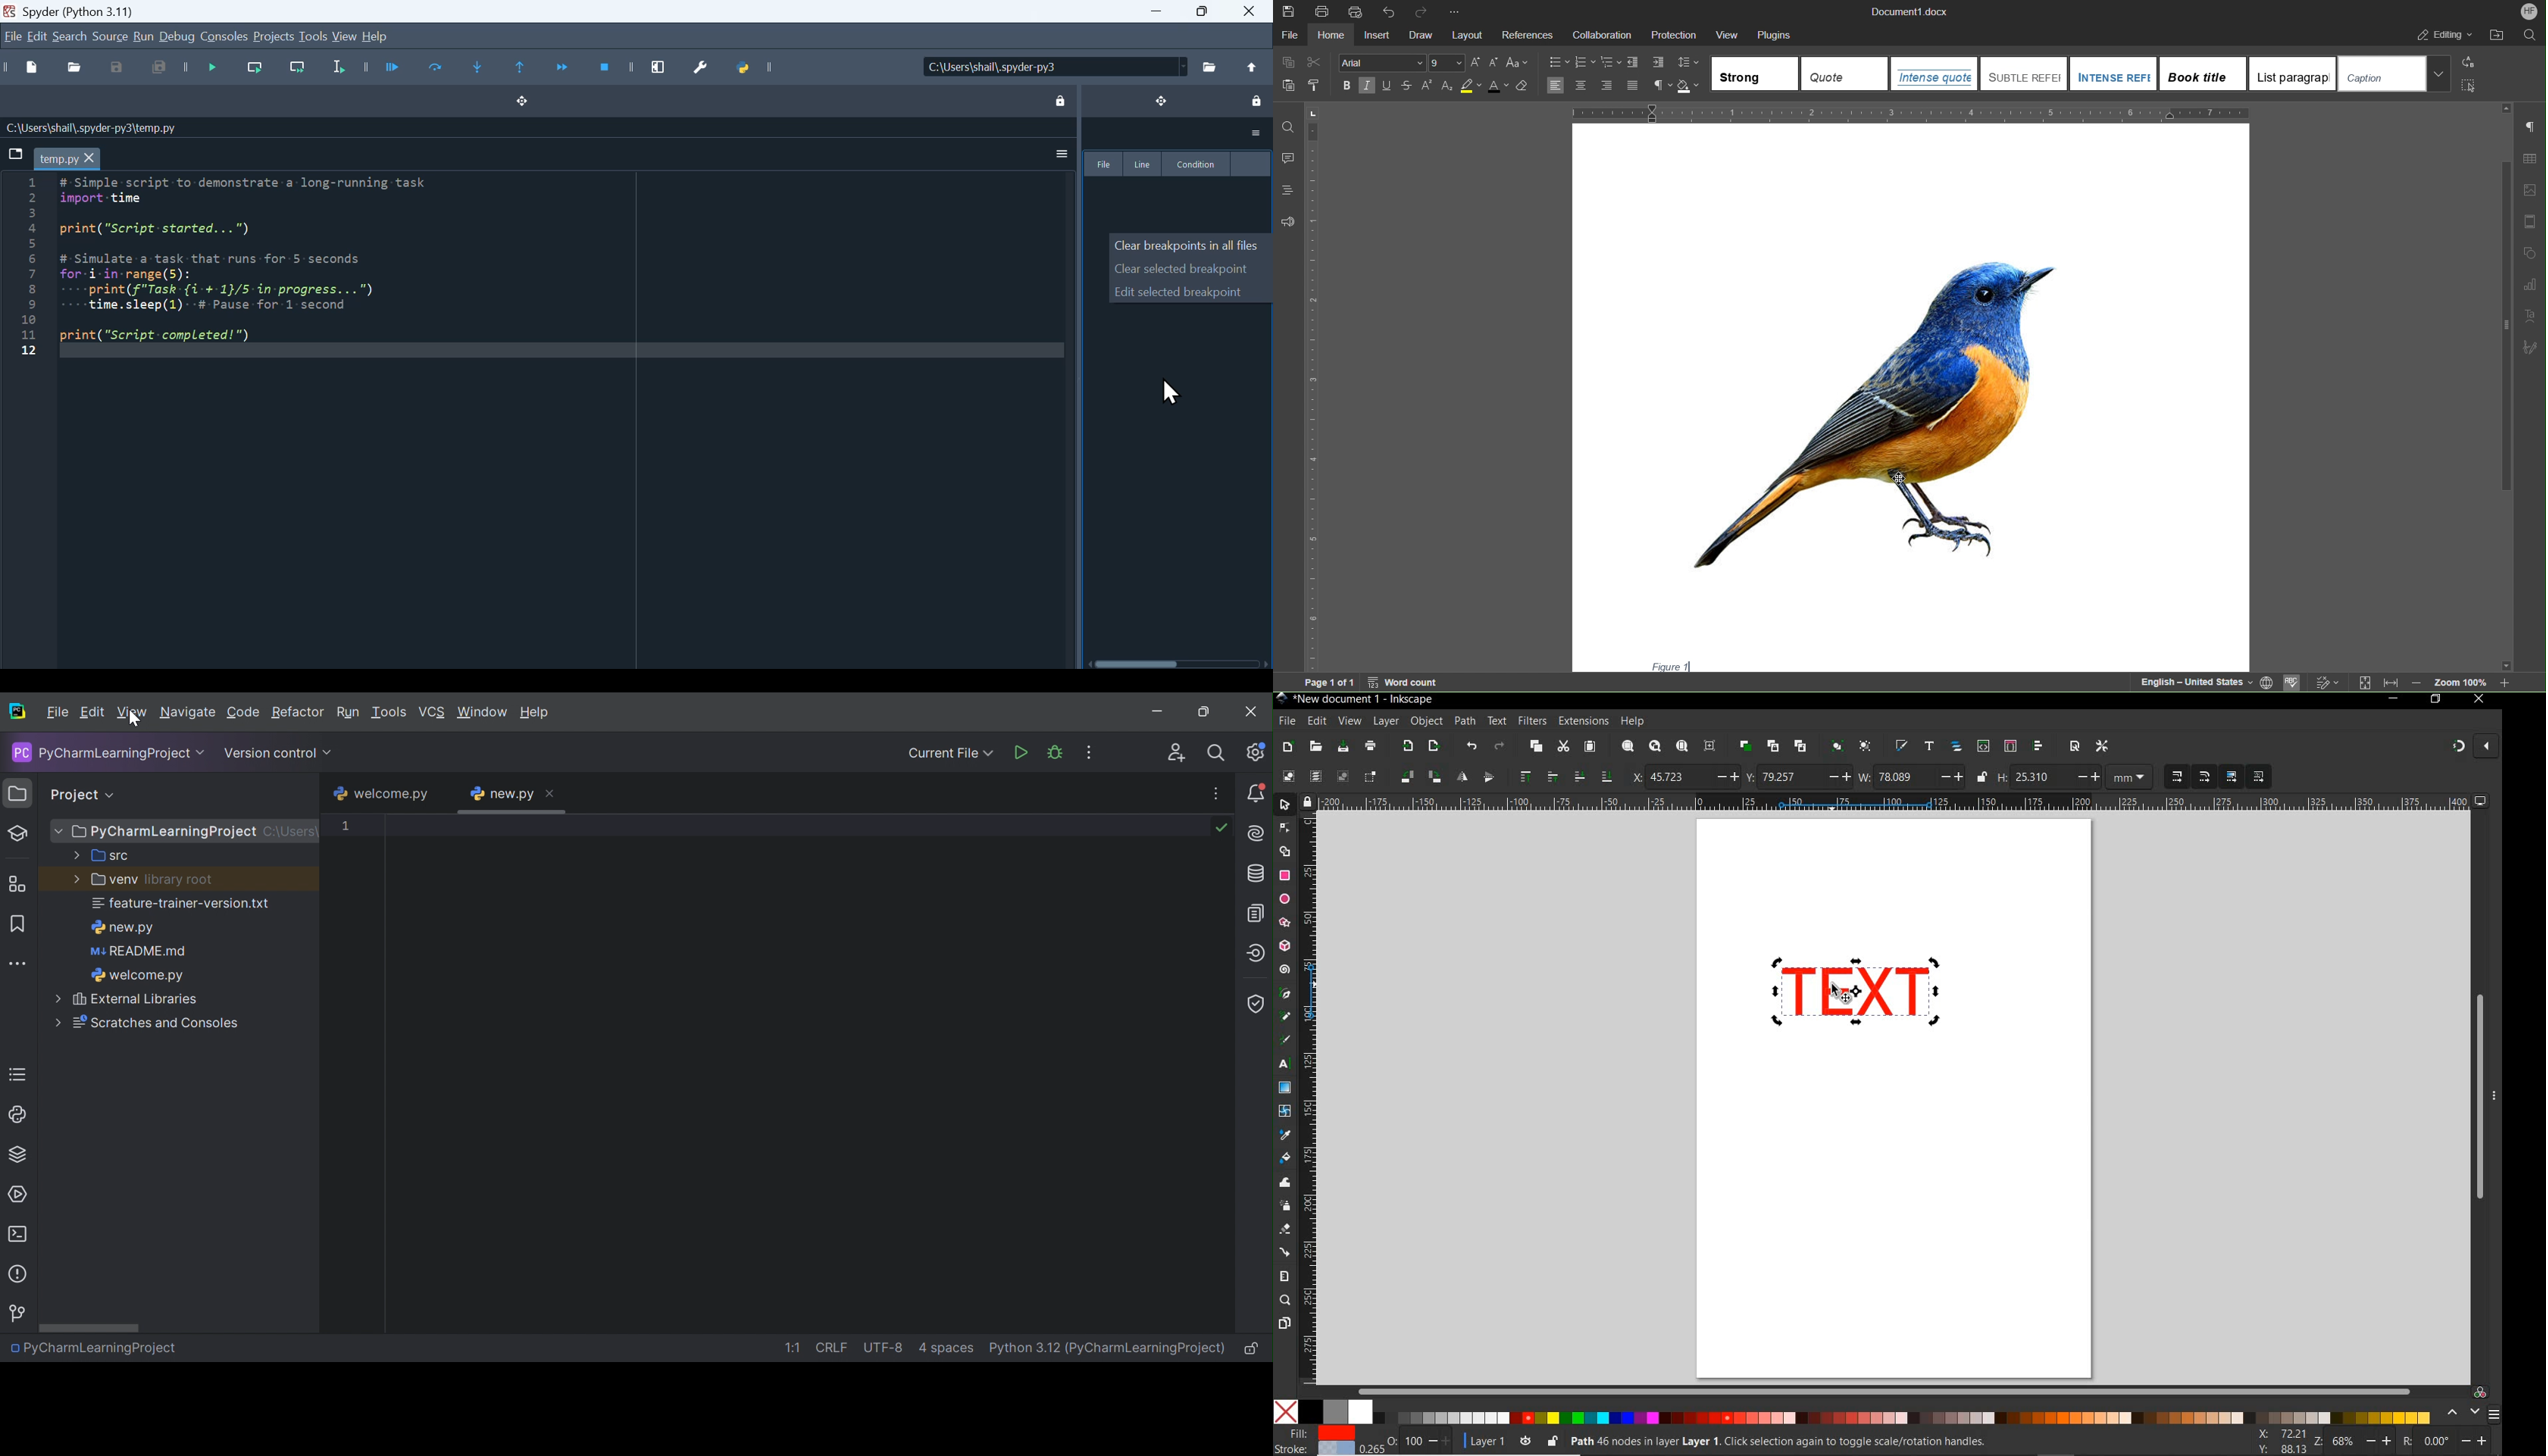 The width and height of the screenshot is (2548, 1456). I want to click on HELP, so click(1631, 722).